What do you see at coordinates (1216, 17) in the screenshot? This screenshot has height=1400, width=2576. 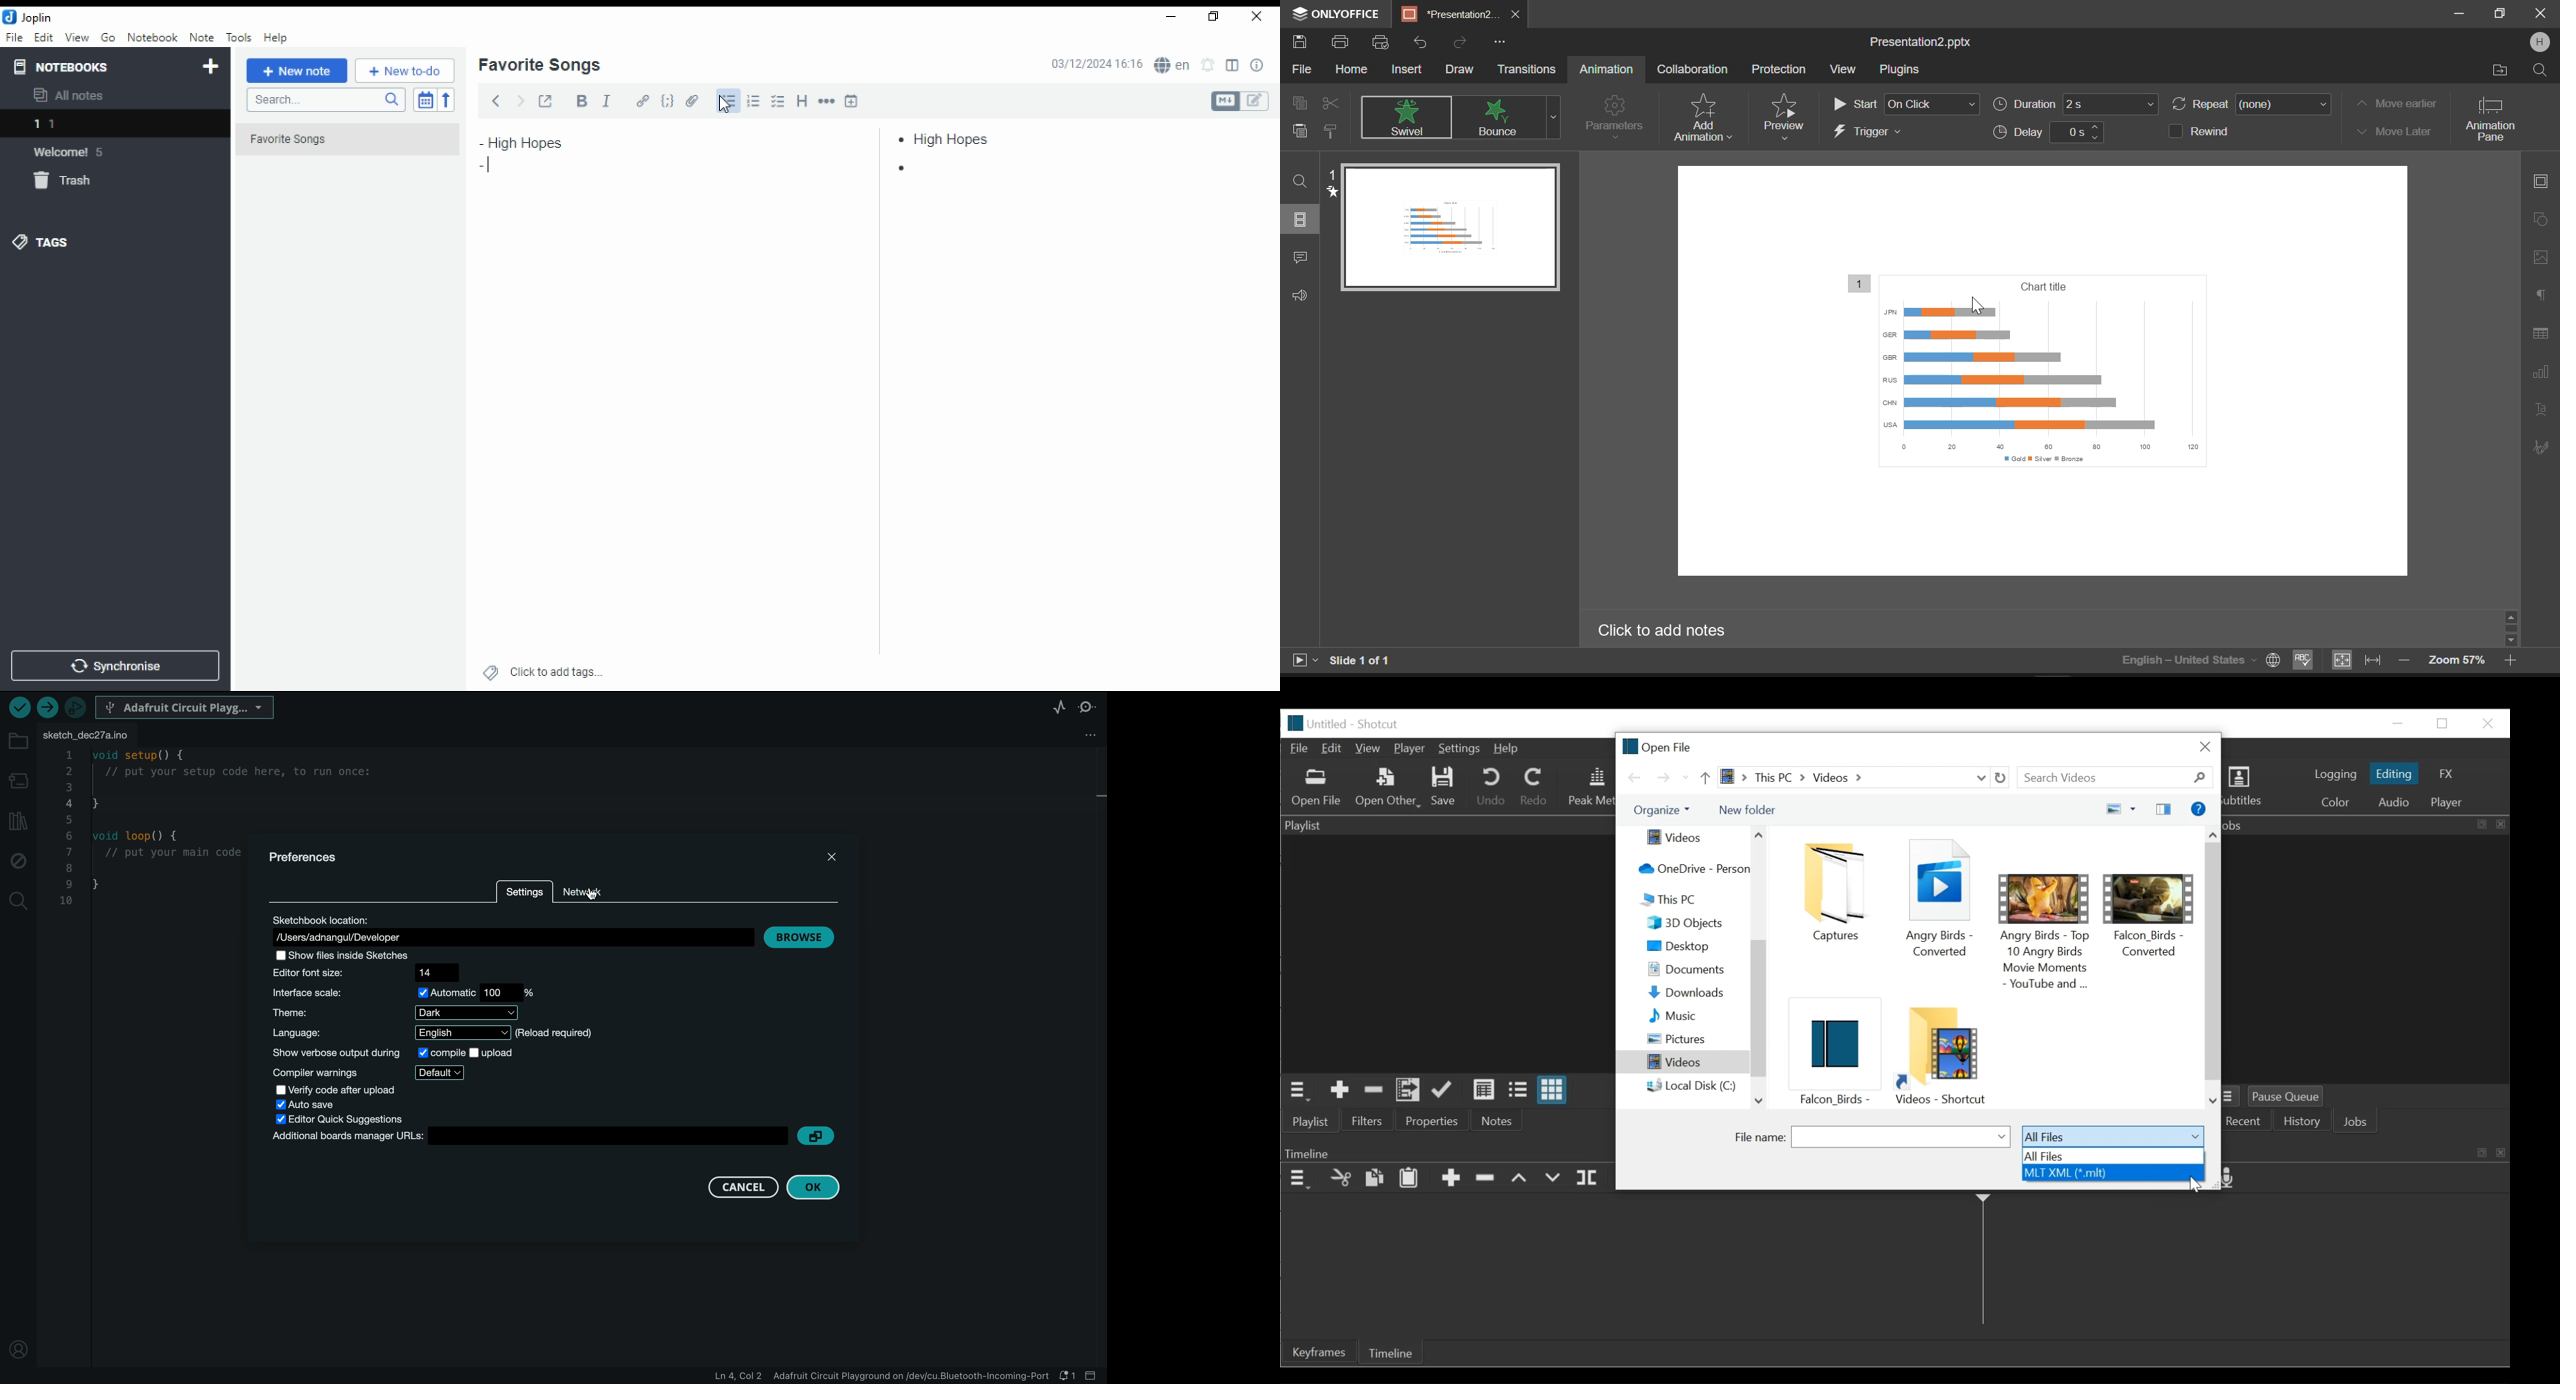 I see `restore` at bounding box center [1216, 17].